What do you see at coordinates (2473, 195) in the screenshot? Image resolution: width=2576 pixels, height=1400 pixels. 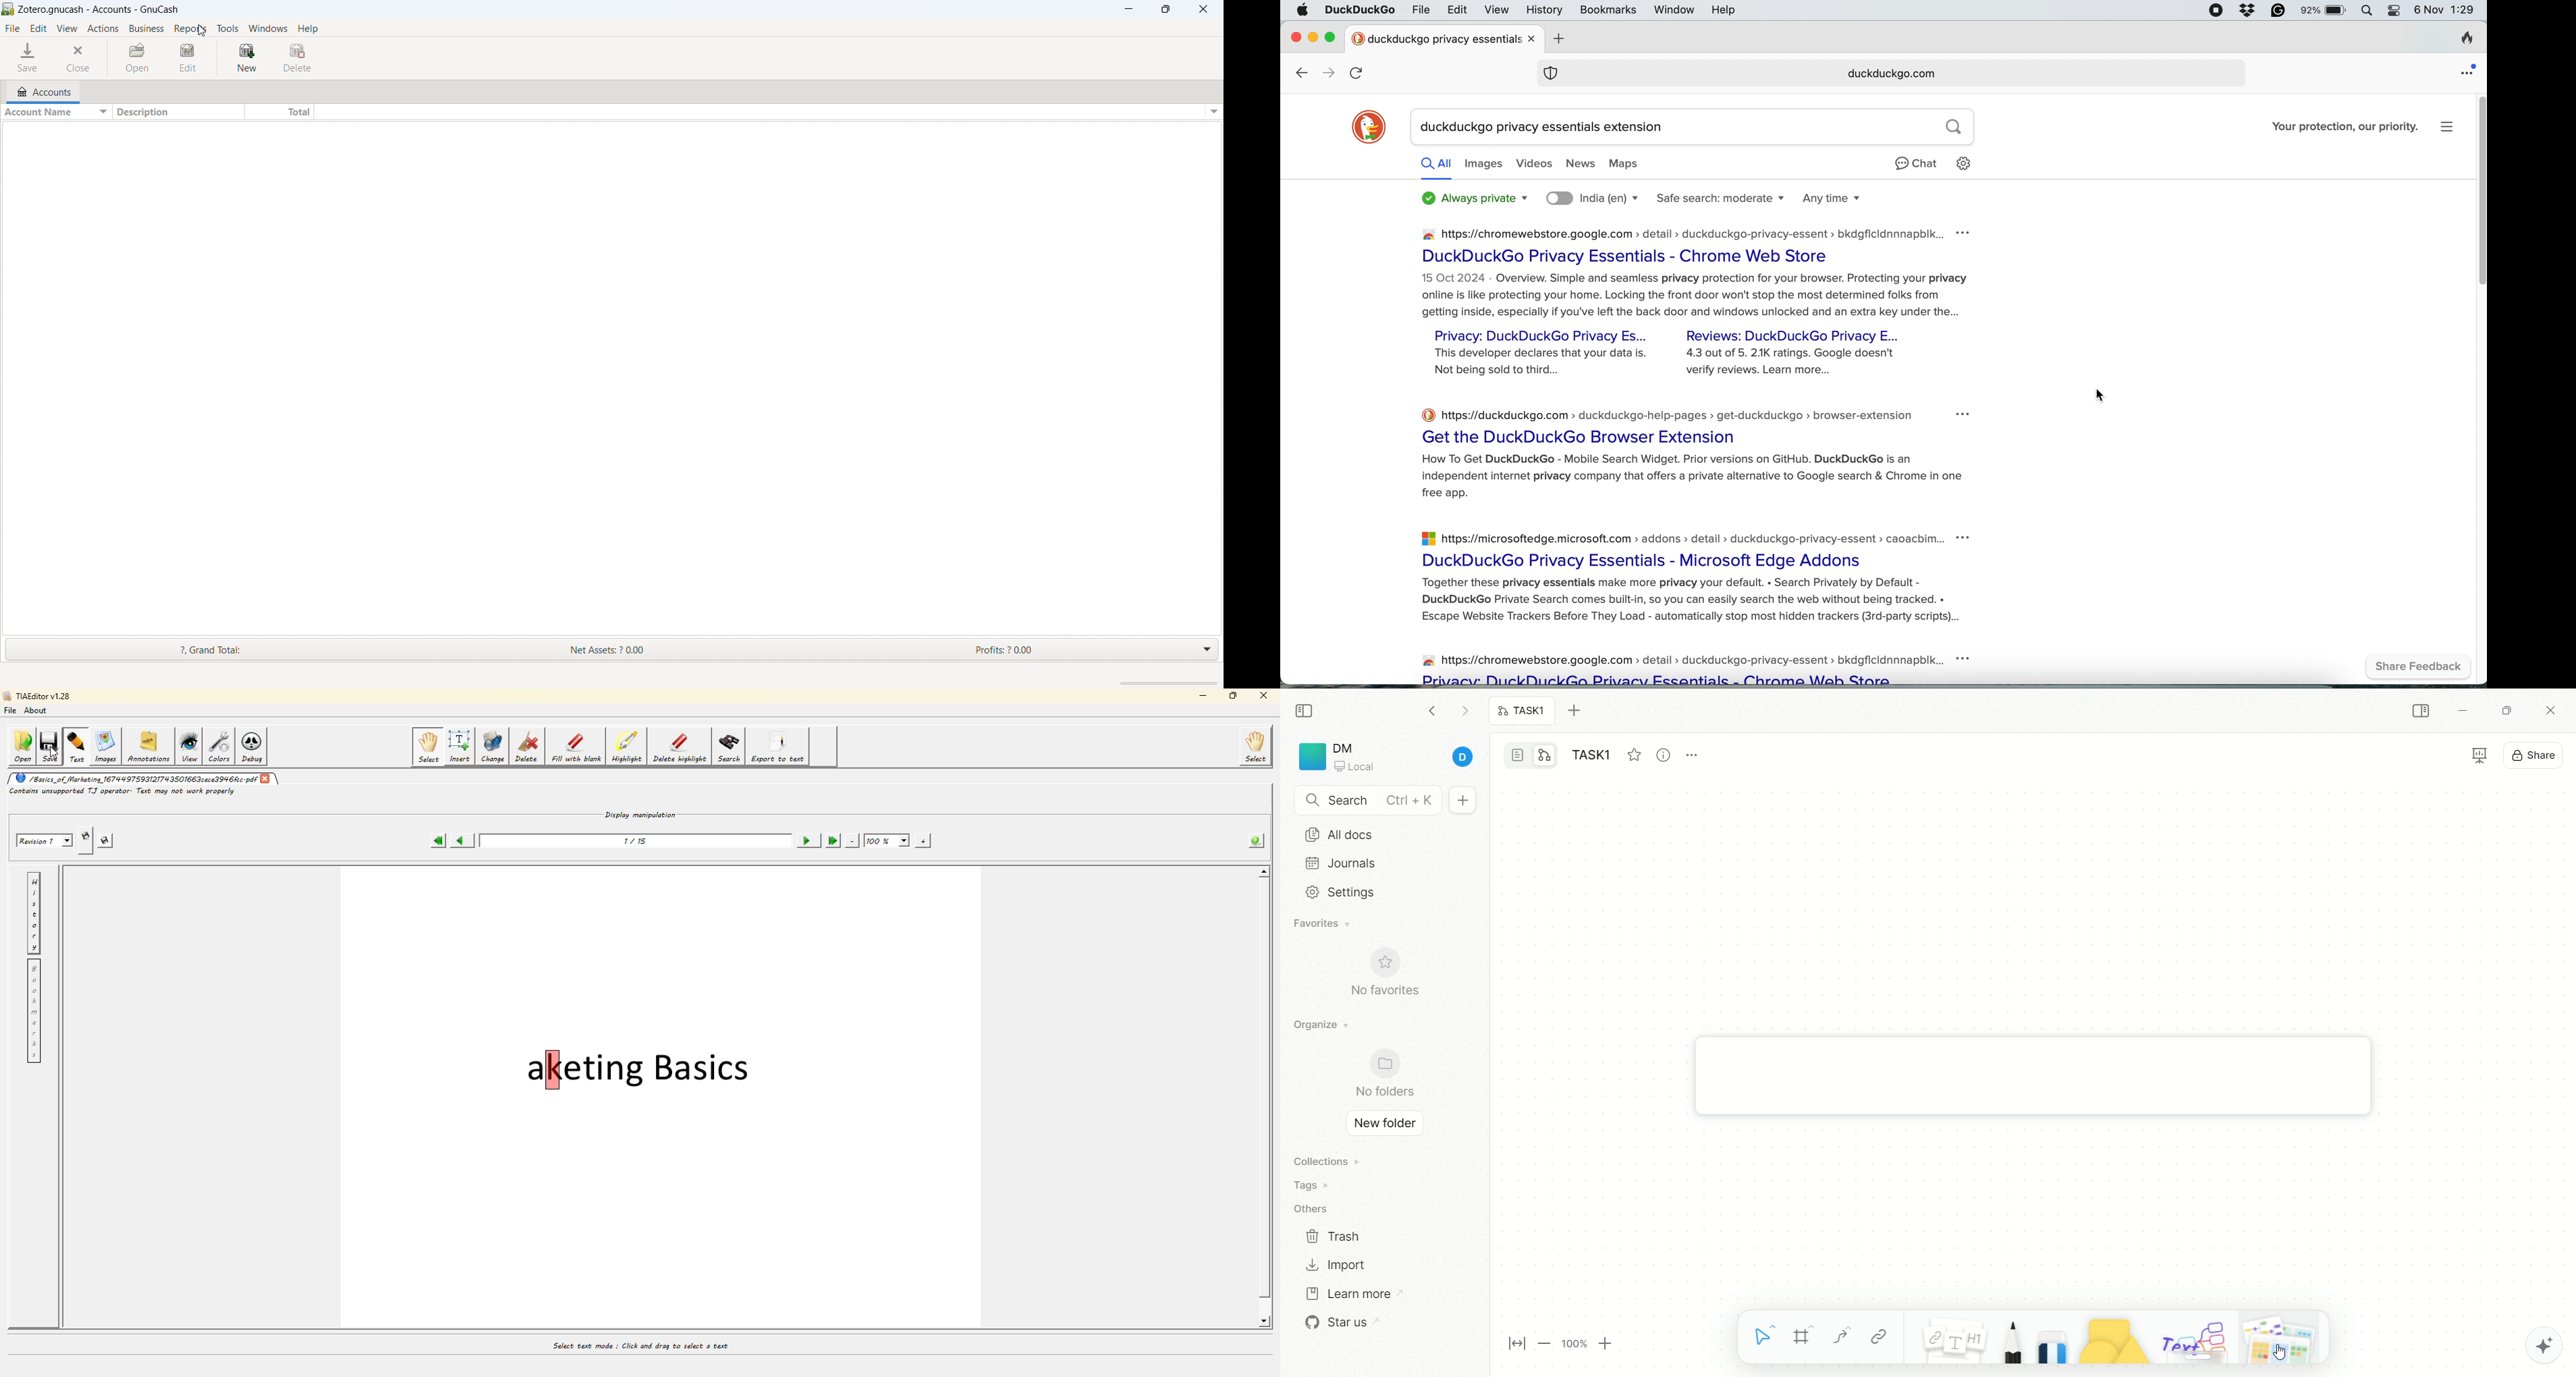 I see `vertical scroll bar` at bounding box center [2473, 195].